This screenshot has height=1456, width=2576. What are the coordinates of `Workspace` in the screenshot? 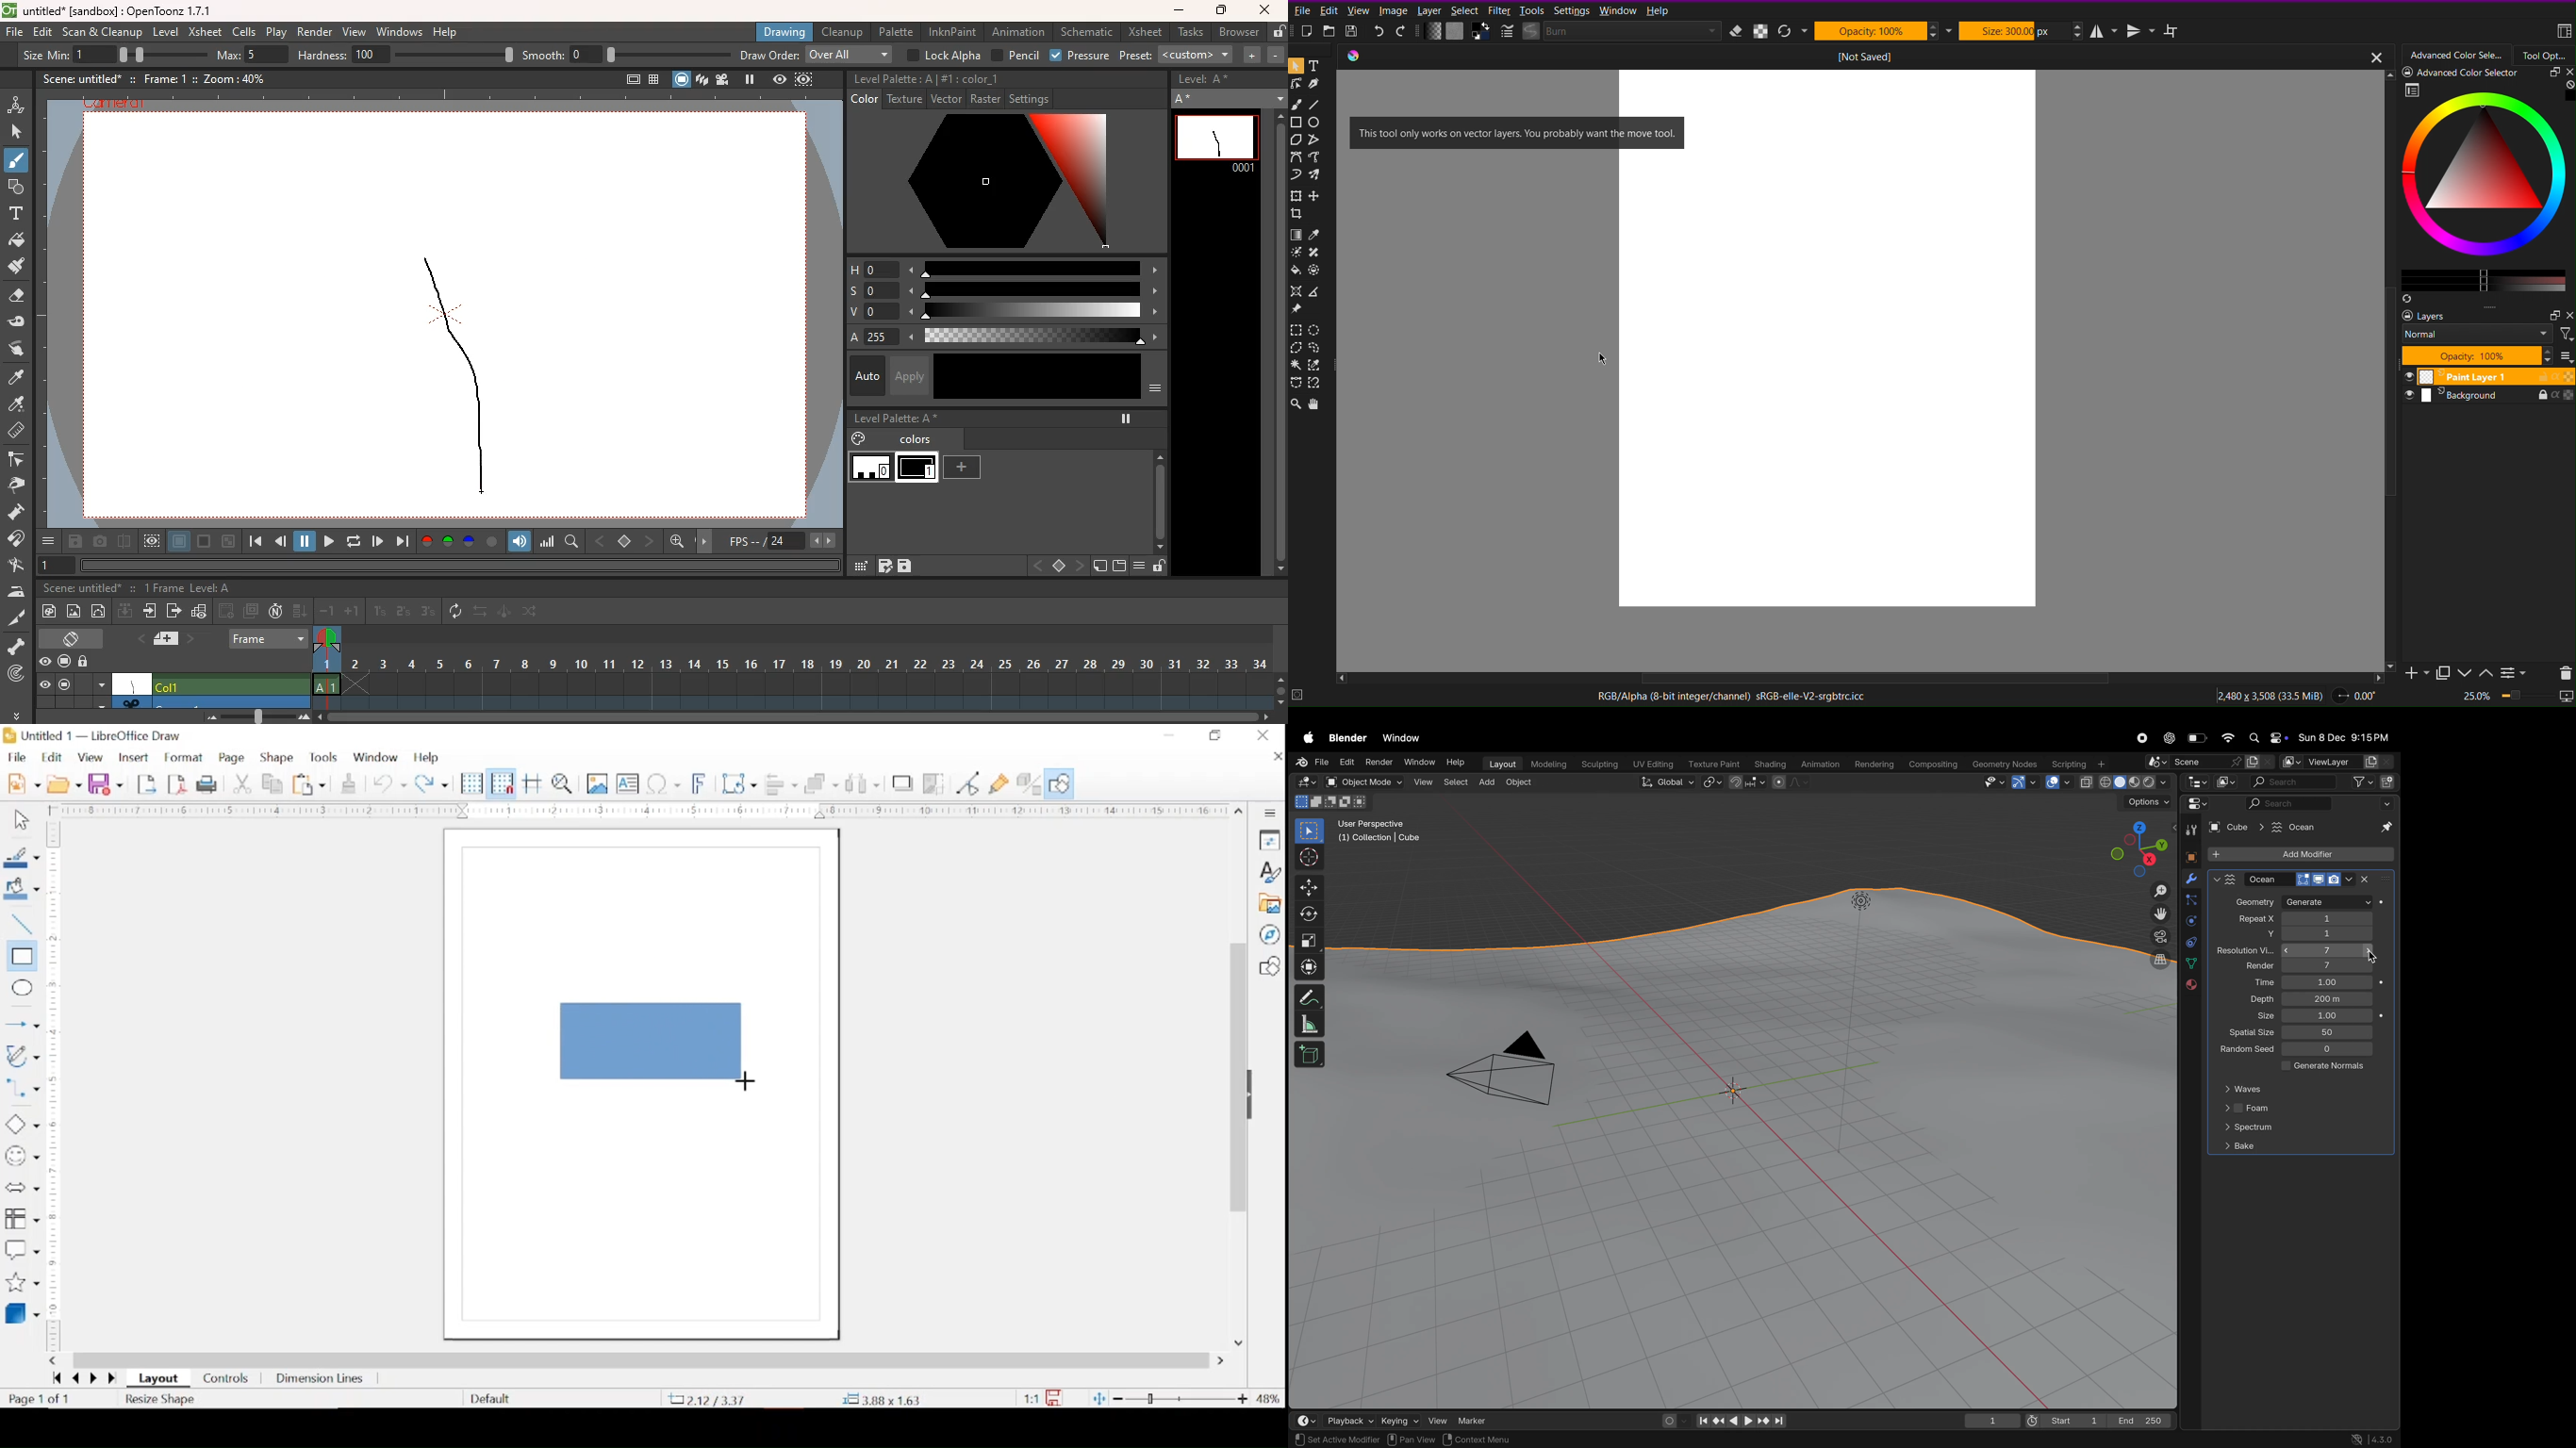 It's located at (2563, 32).